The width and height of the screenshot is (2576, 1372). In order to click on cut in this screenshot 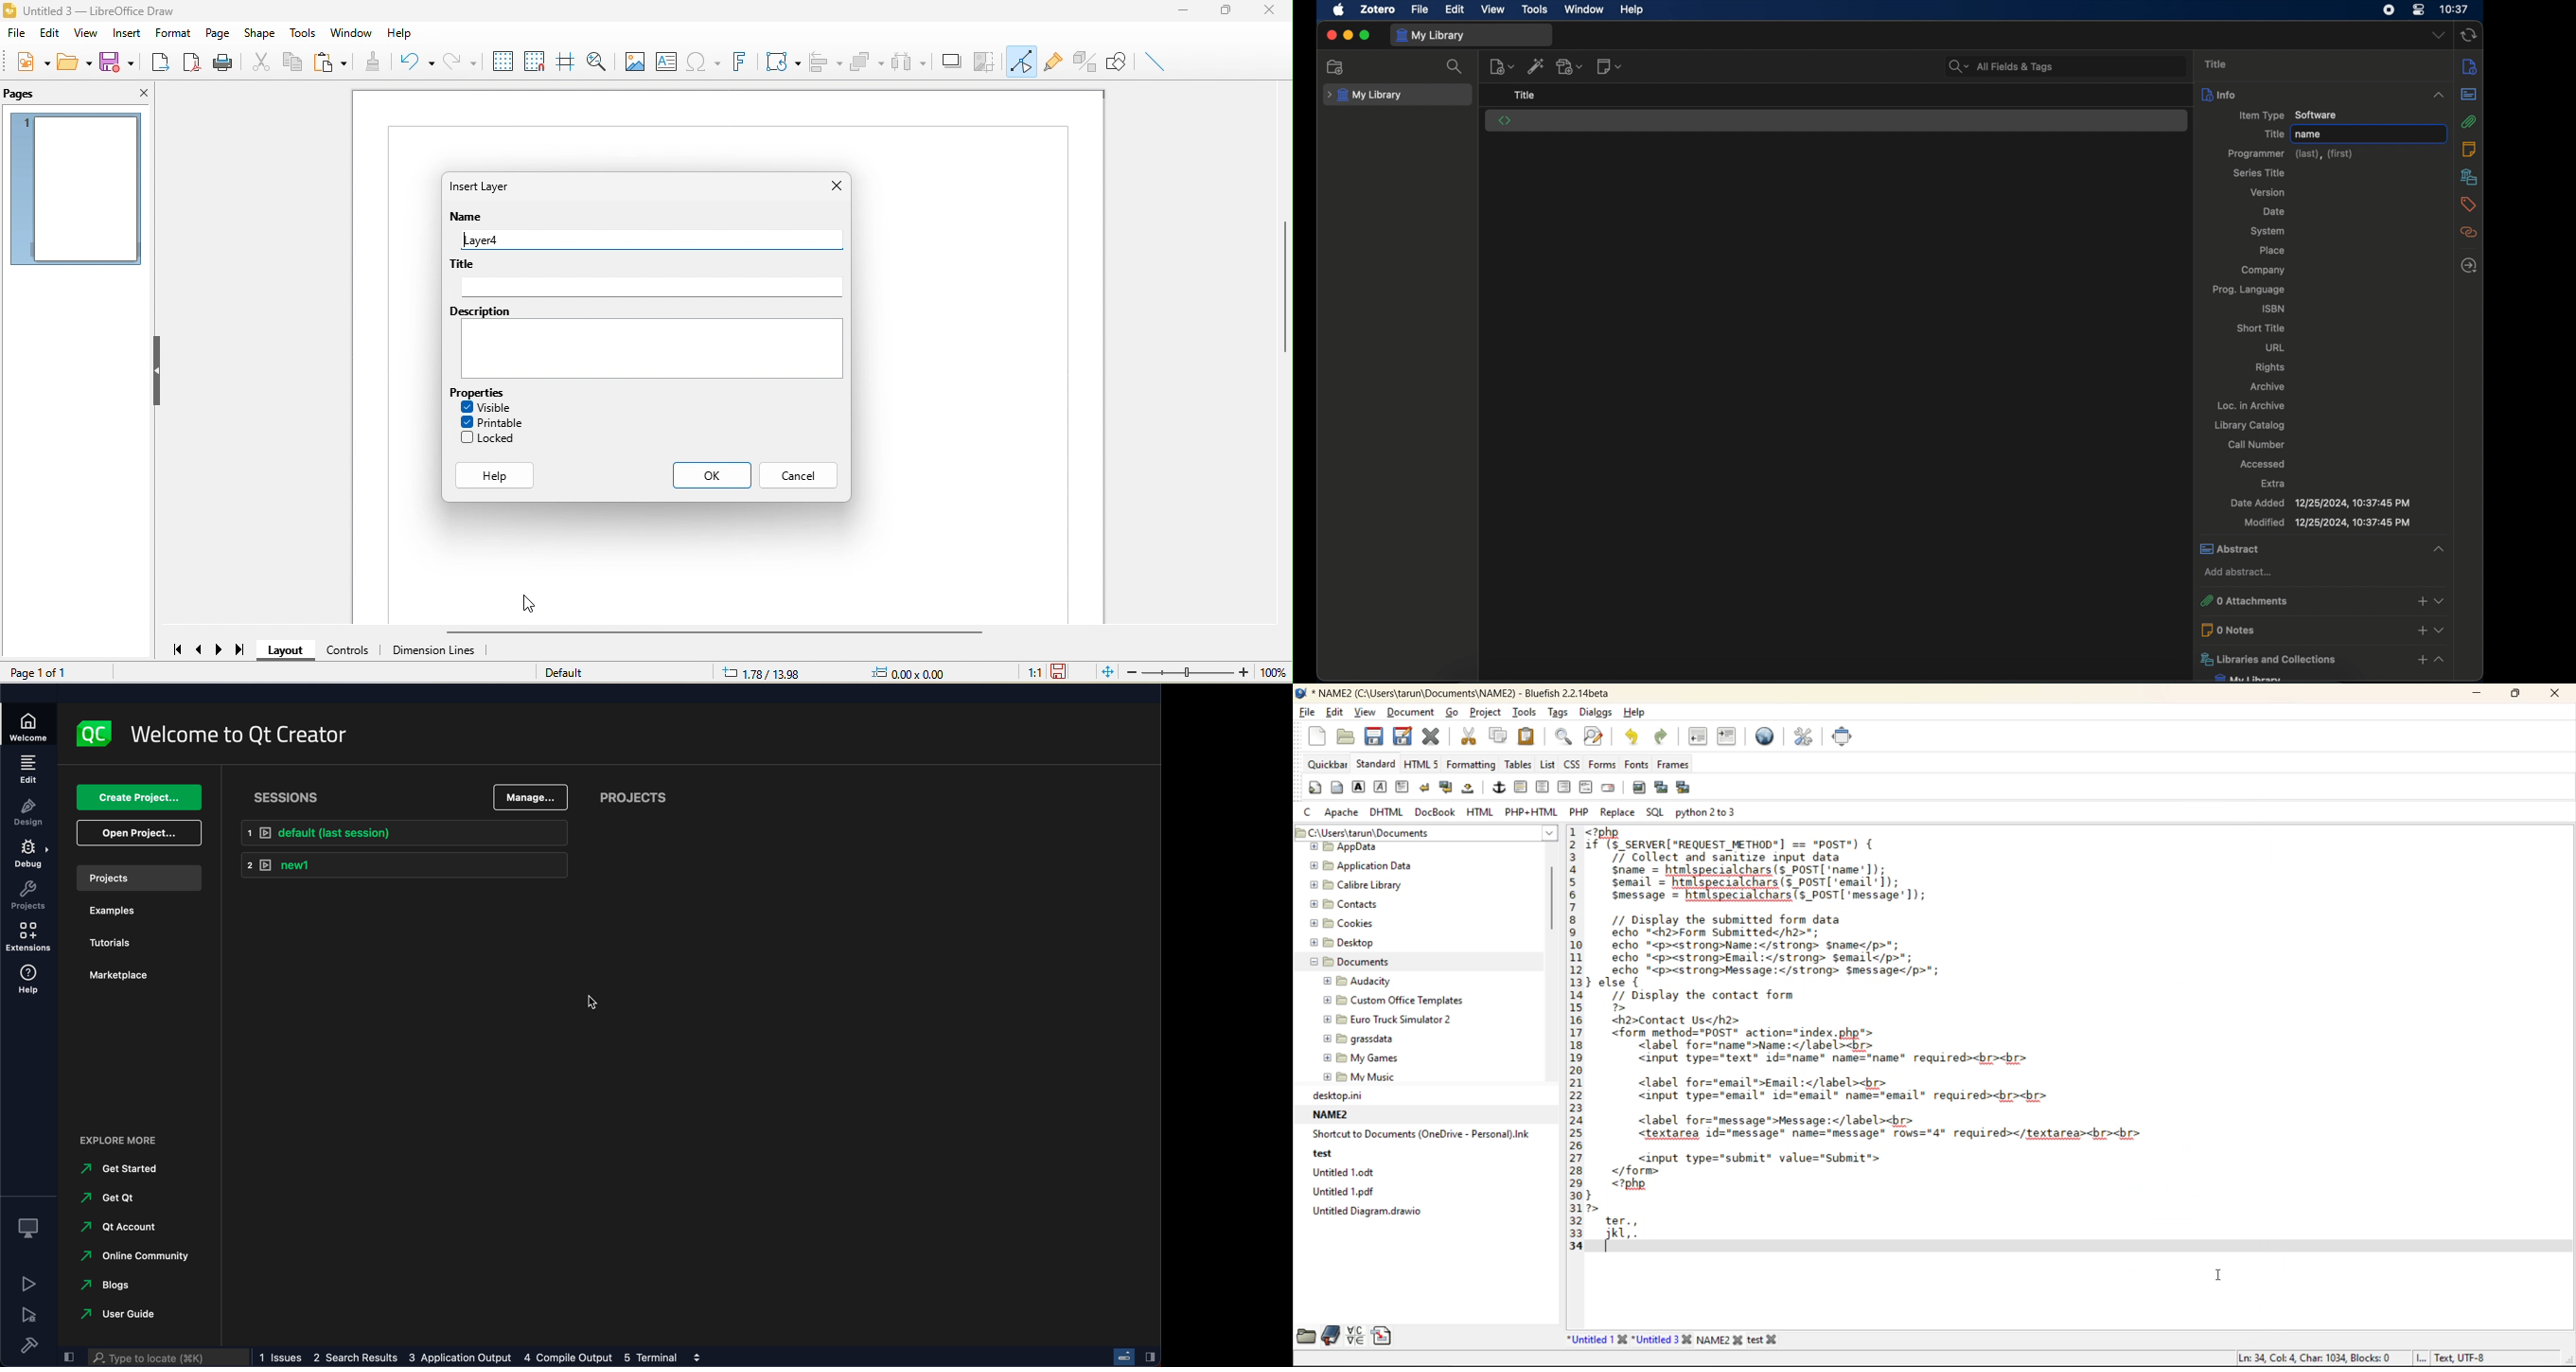, I will do `click(1469, 736)`.